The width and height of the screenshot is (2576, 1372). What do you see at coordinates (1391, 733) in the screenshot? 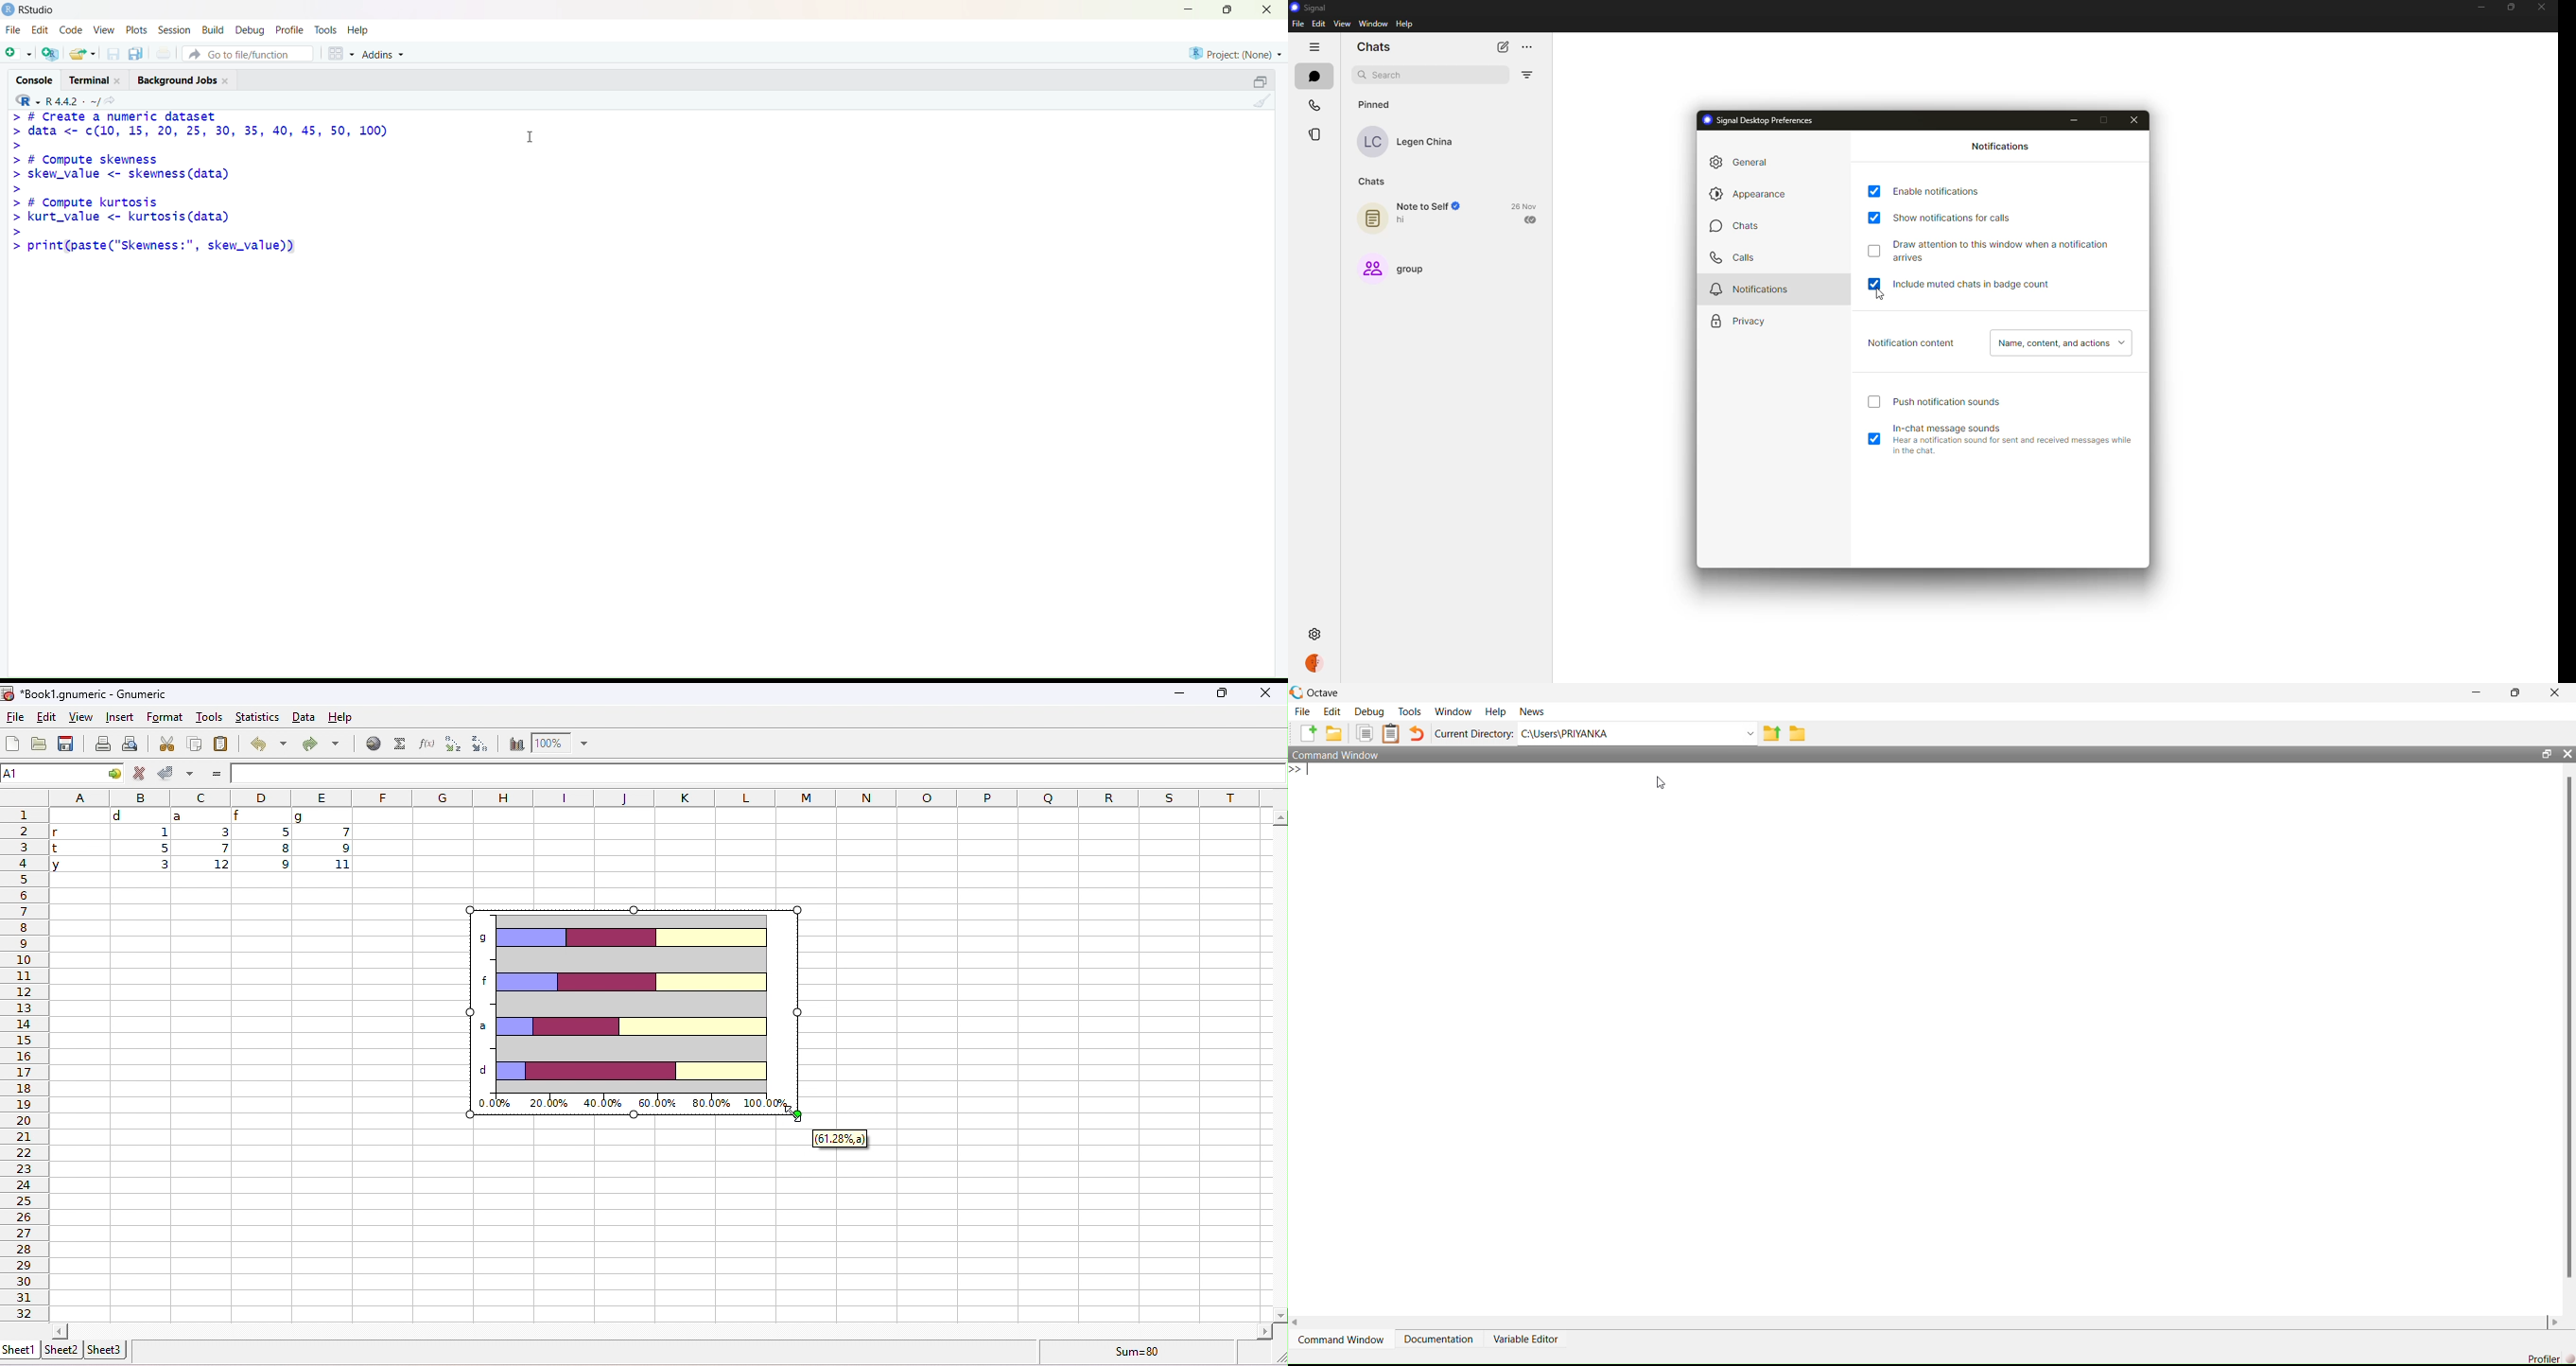
I see `Clipboard ` at bounding box center [1391, 733].